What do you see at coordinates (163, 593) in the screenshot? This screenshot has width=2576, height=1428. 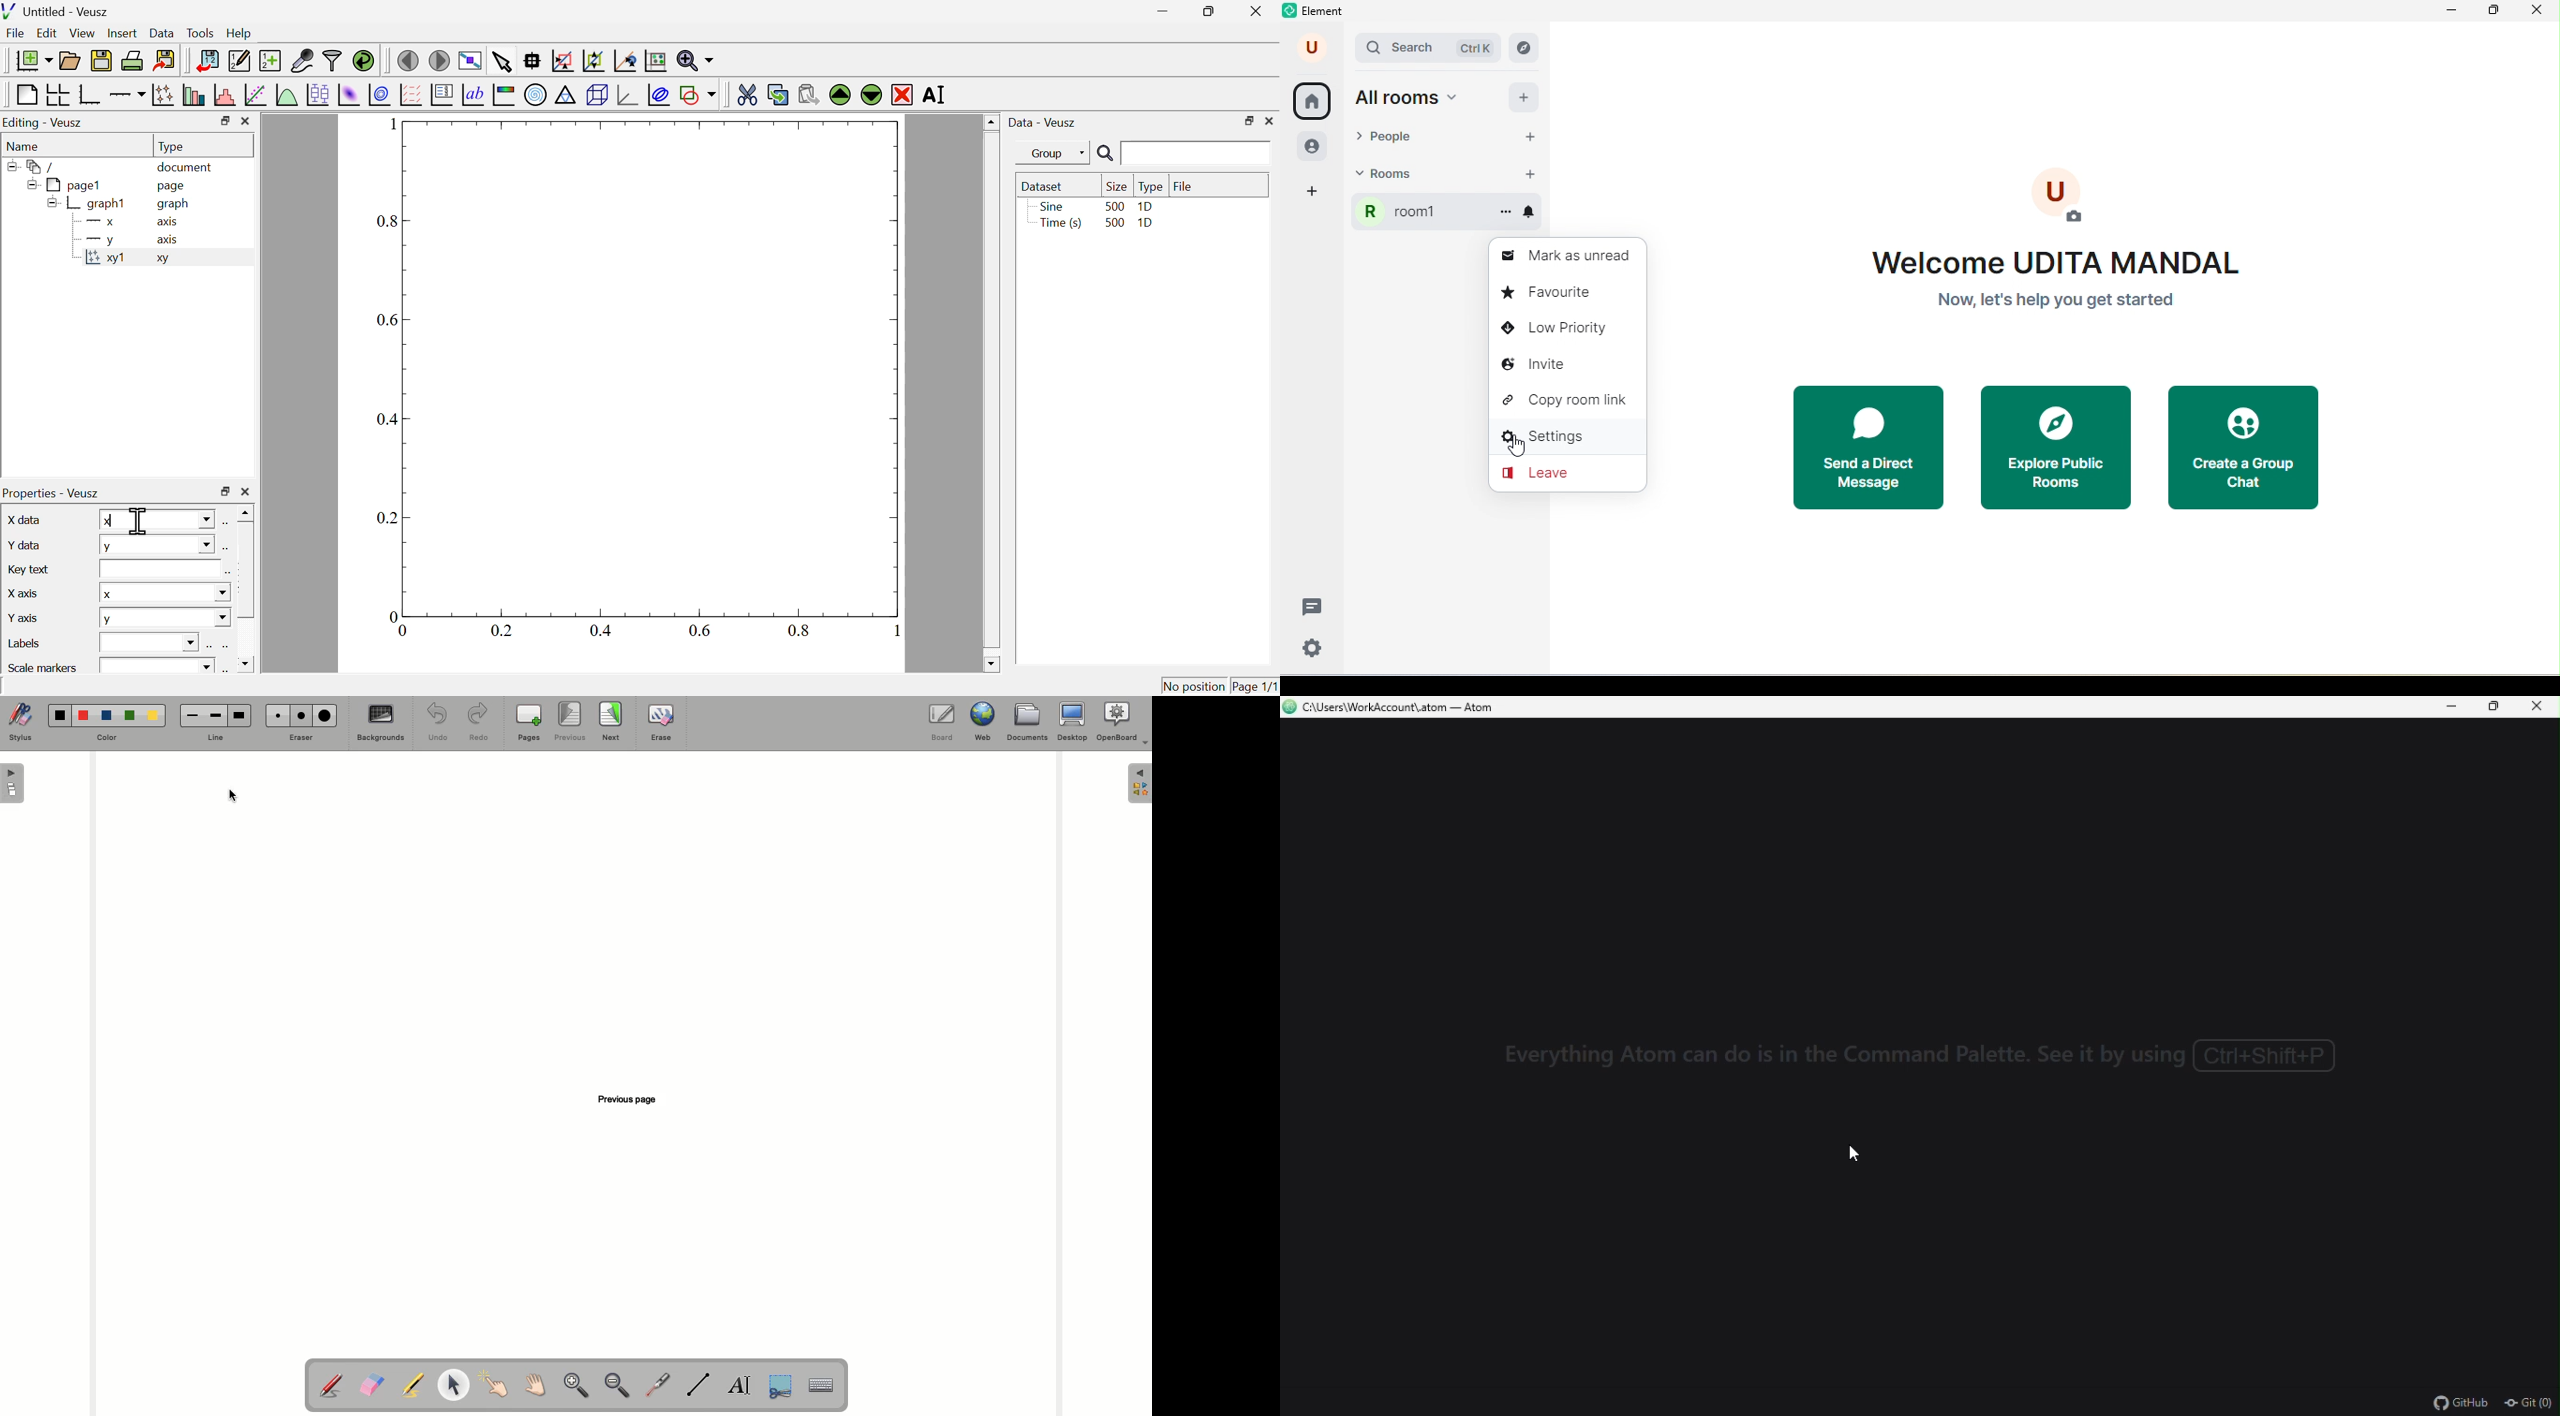 I see `x` at bounding box center [163, 593].